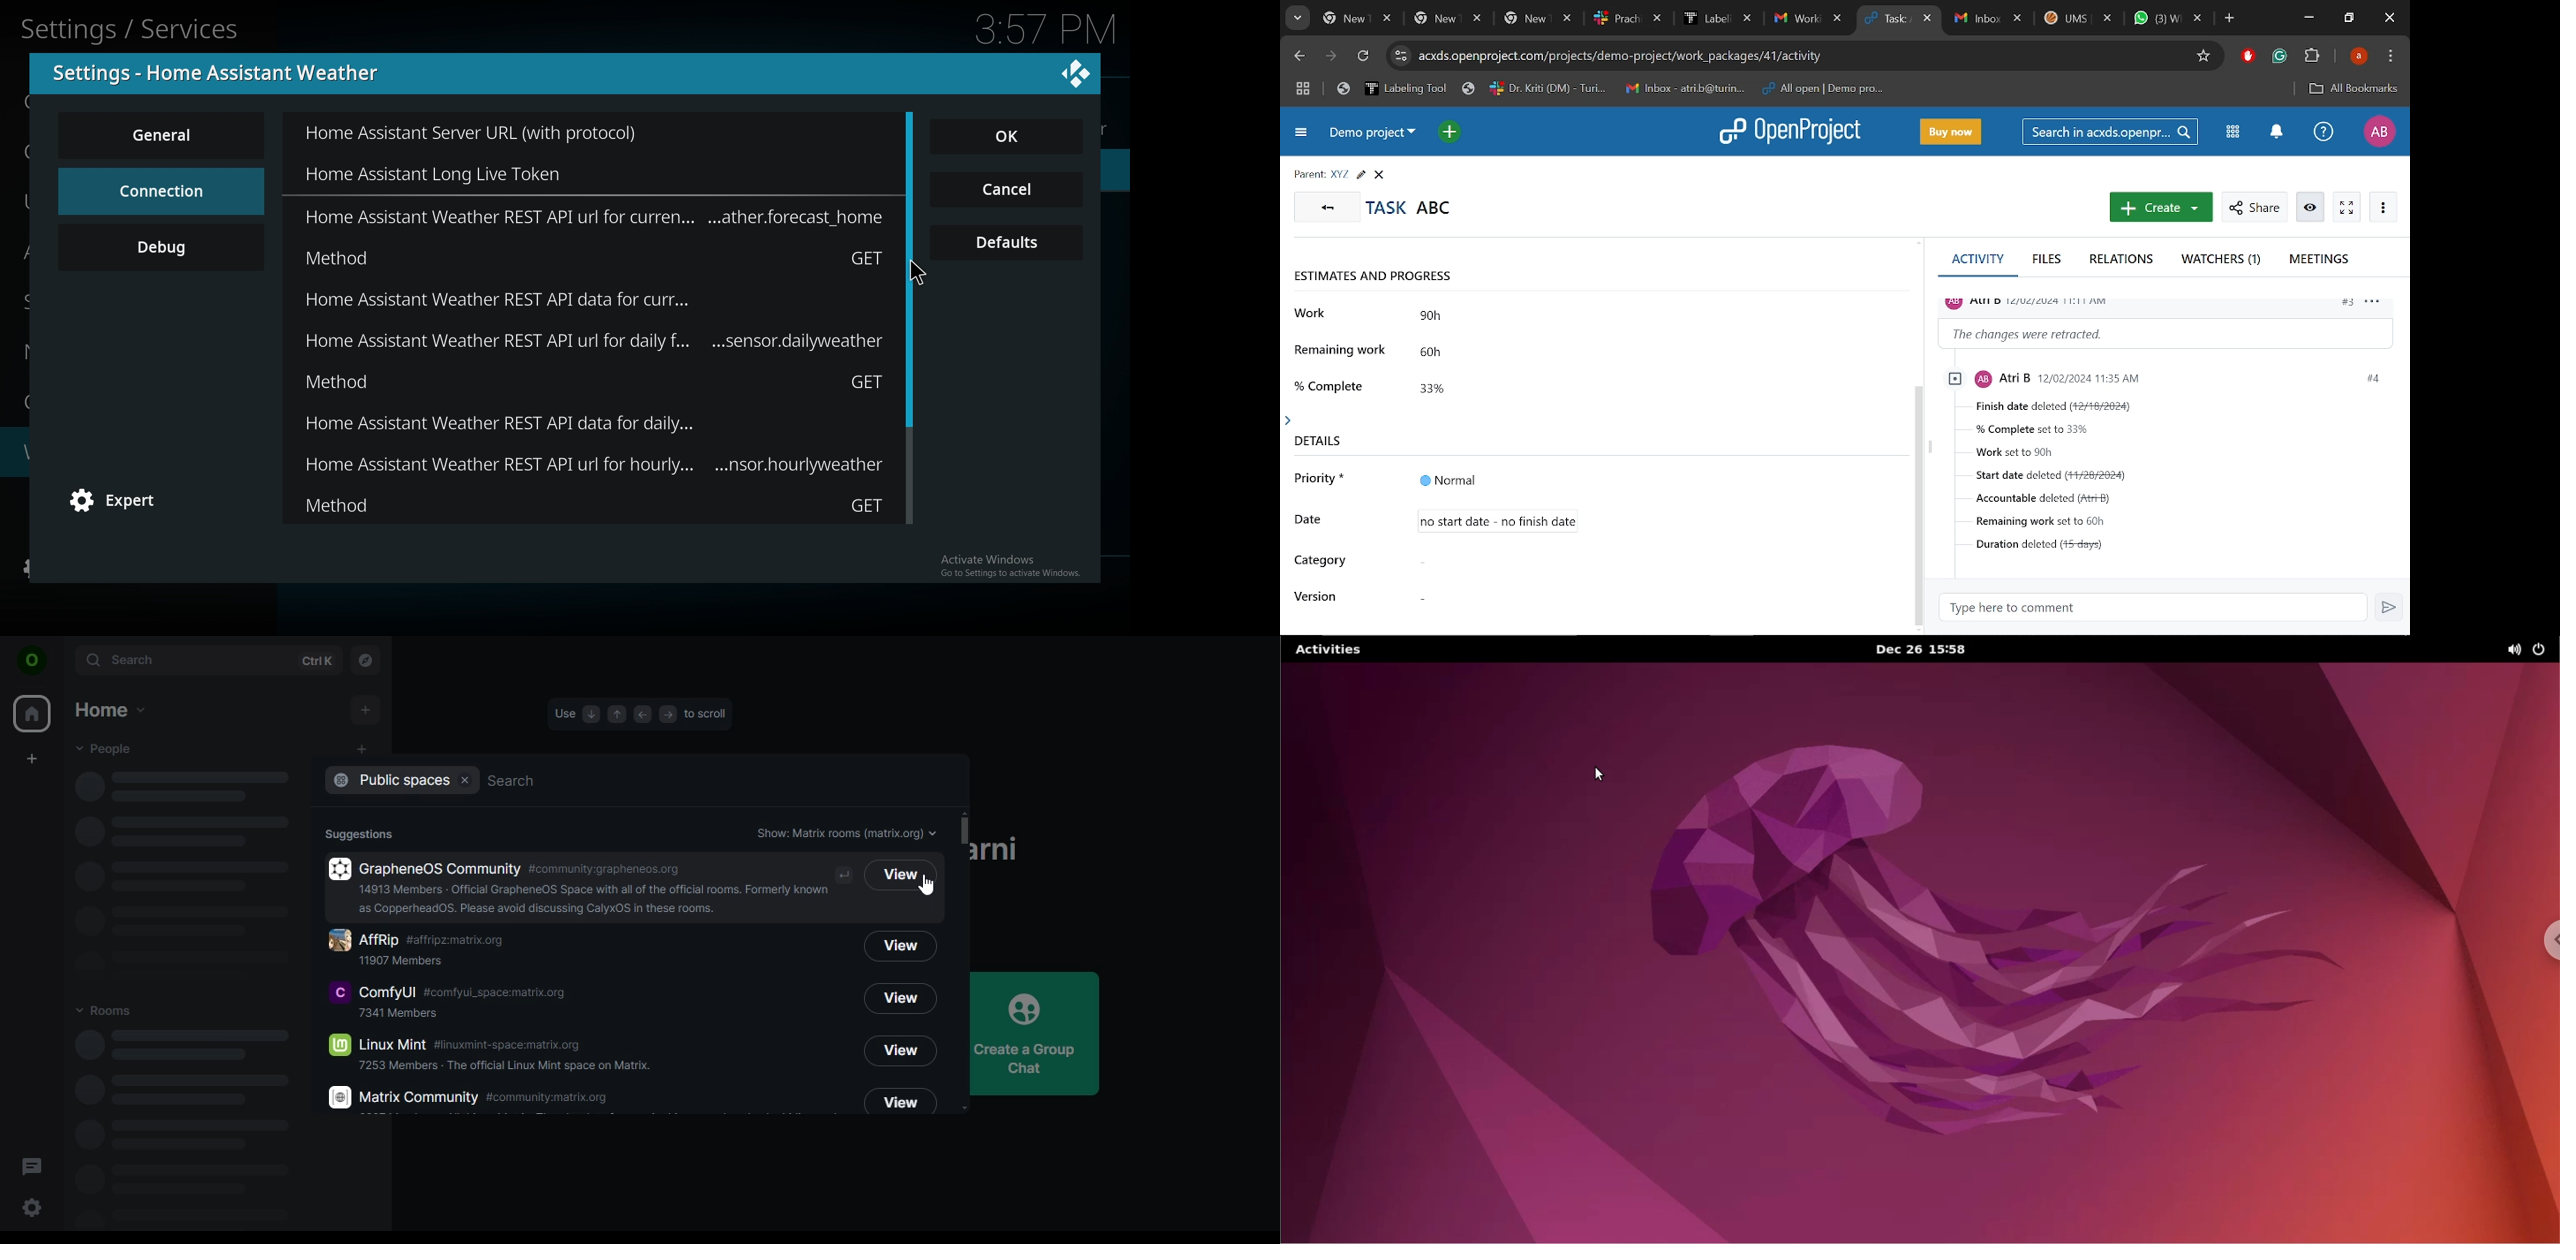  What do you see at coordinates (33, 714) in the screenshot?
I see `home` at bounding box center [33, 714].